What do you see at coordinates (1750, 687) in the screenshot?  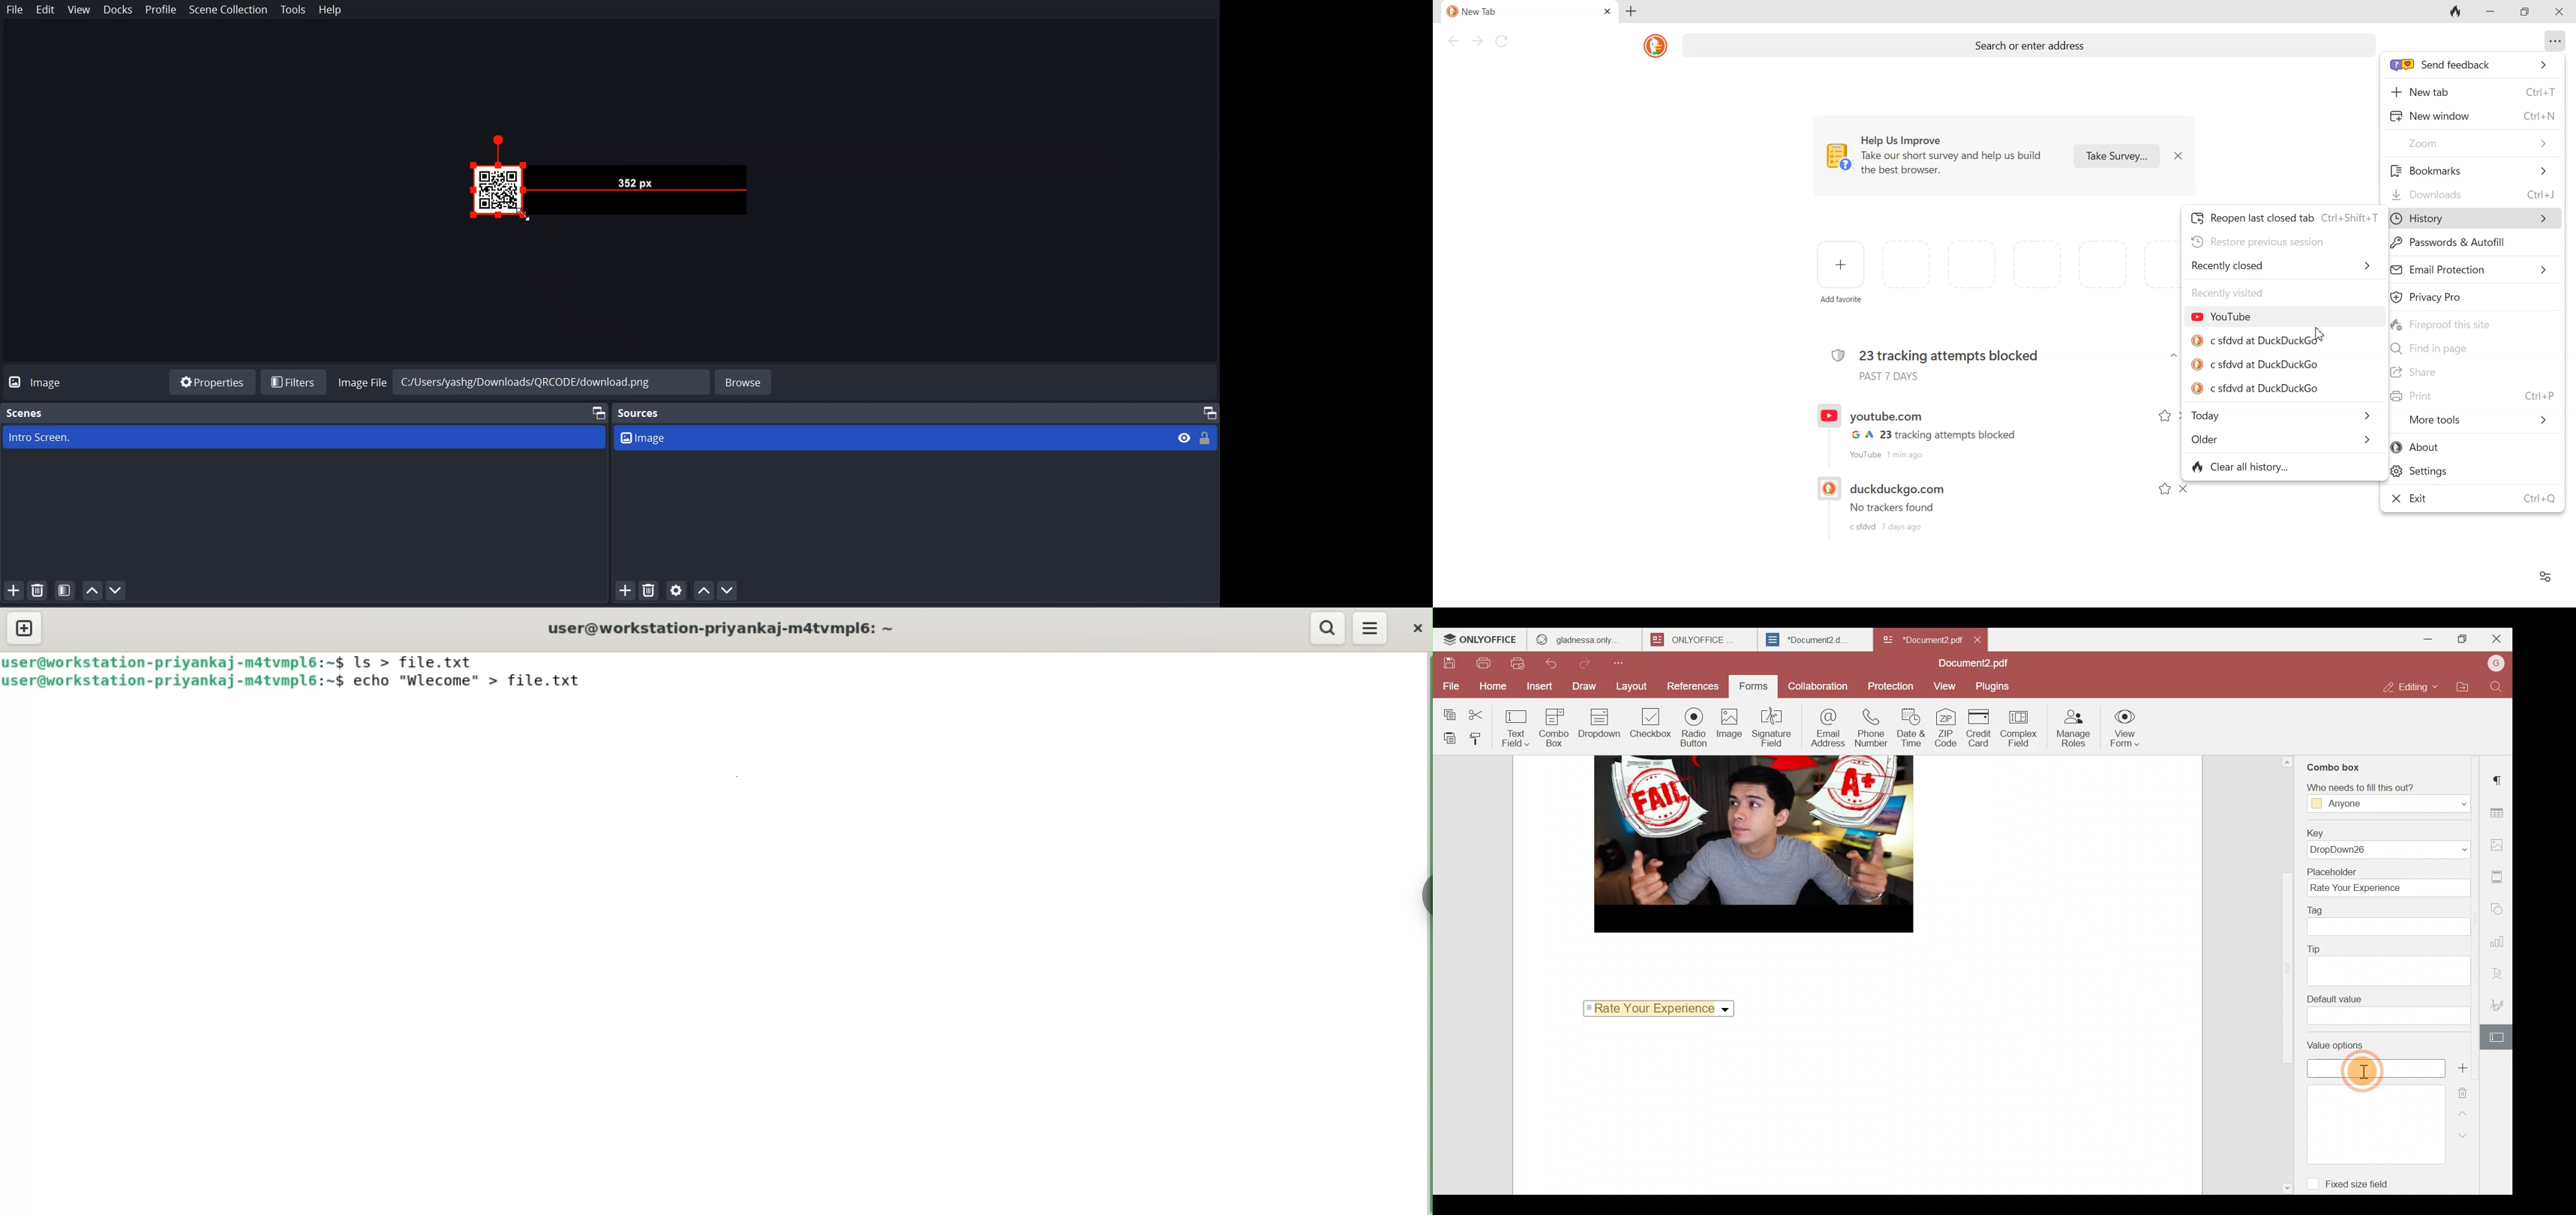 I see `Forms` at bounding box center [1750, 687].